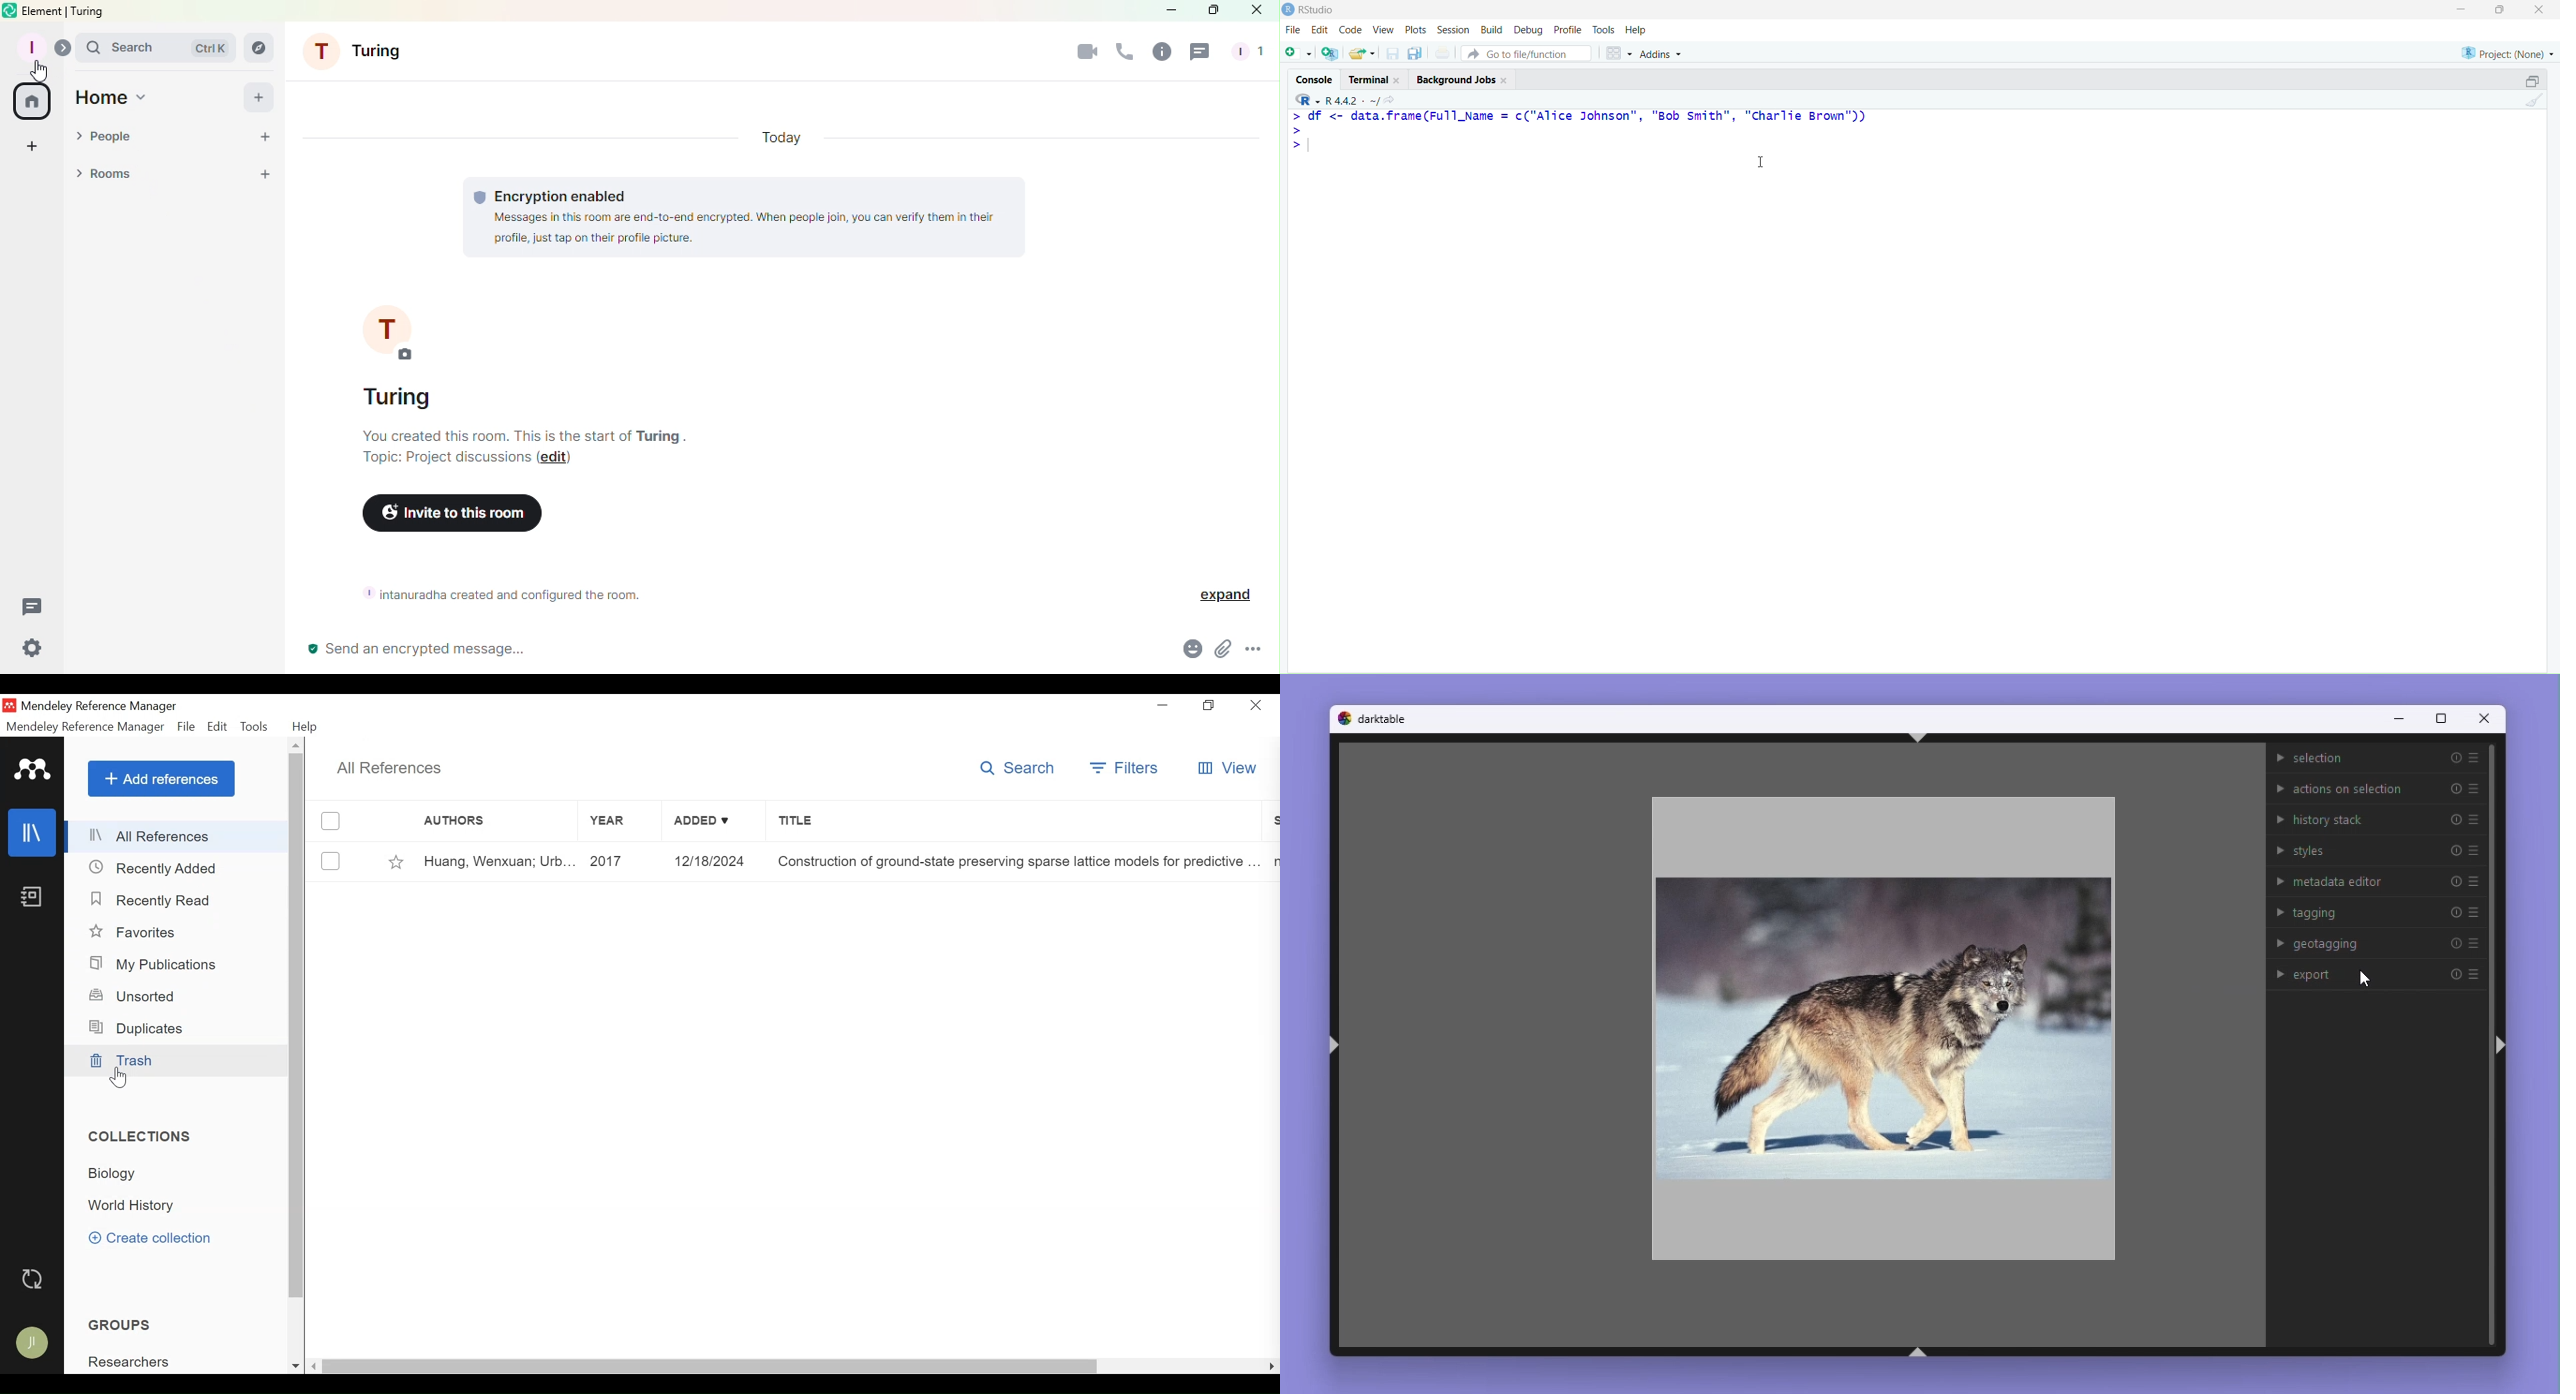  Describe the element at coordinates (1297, 53) in the screenshot. I see `New File` at that location.